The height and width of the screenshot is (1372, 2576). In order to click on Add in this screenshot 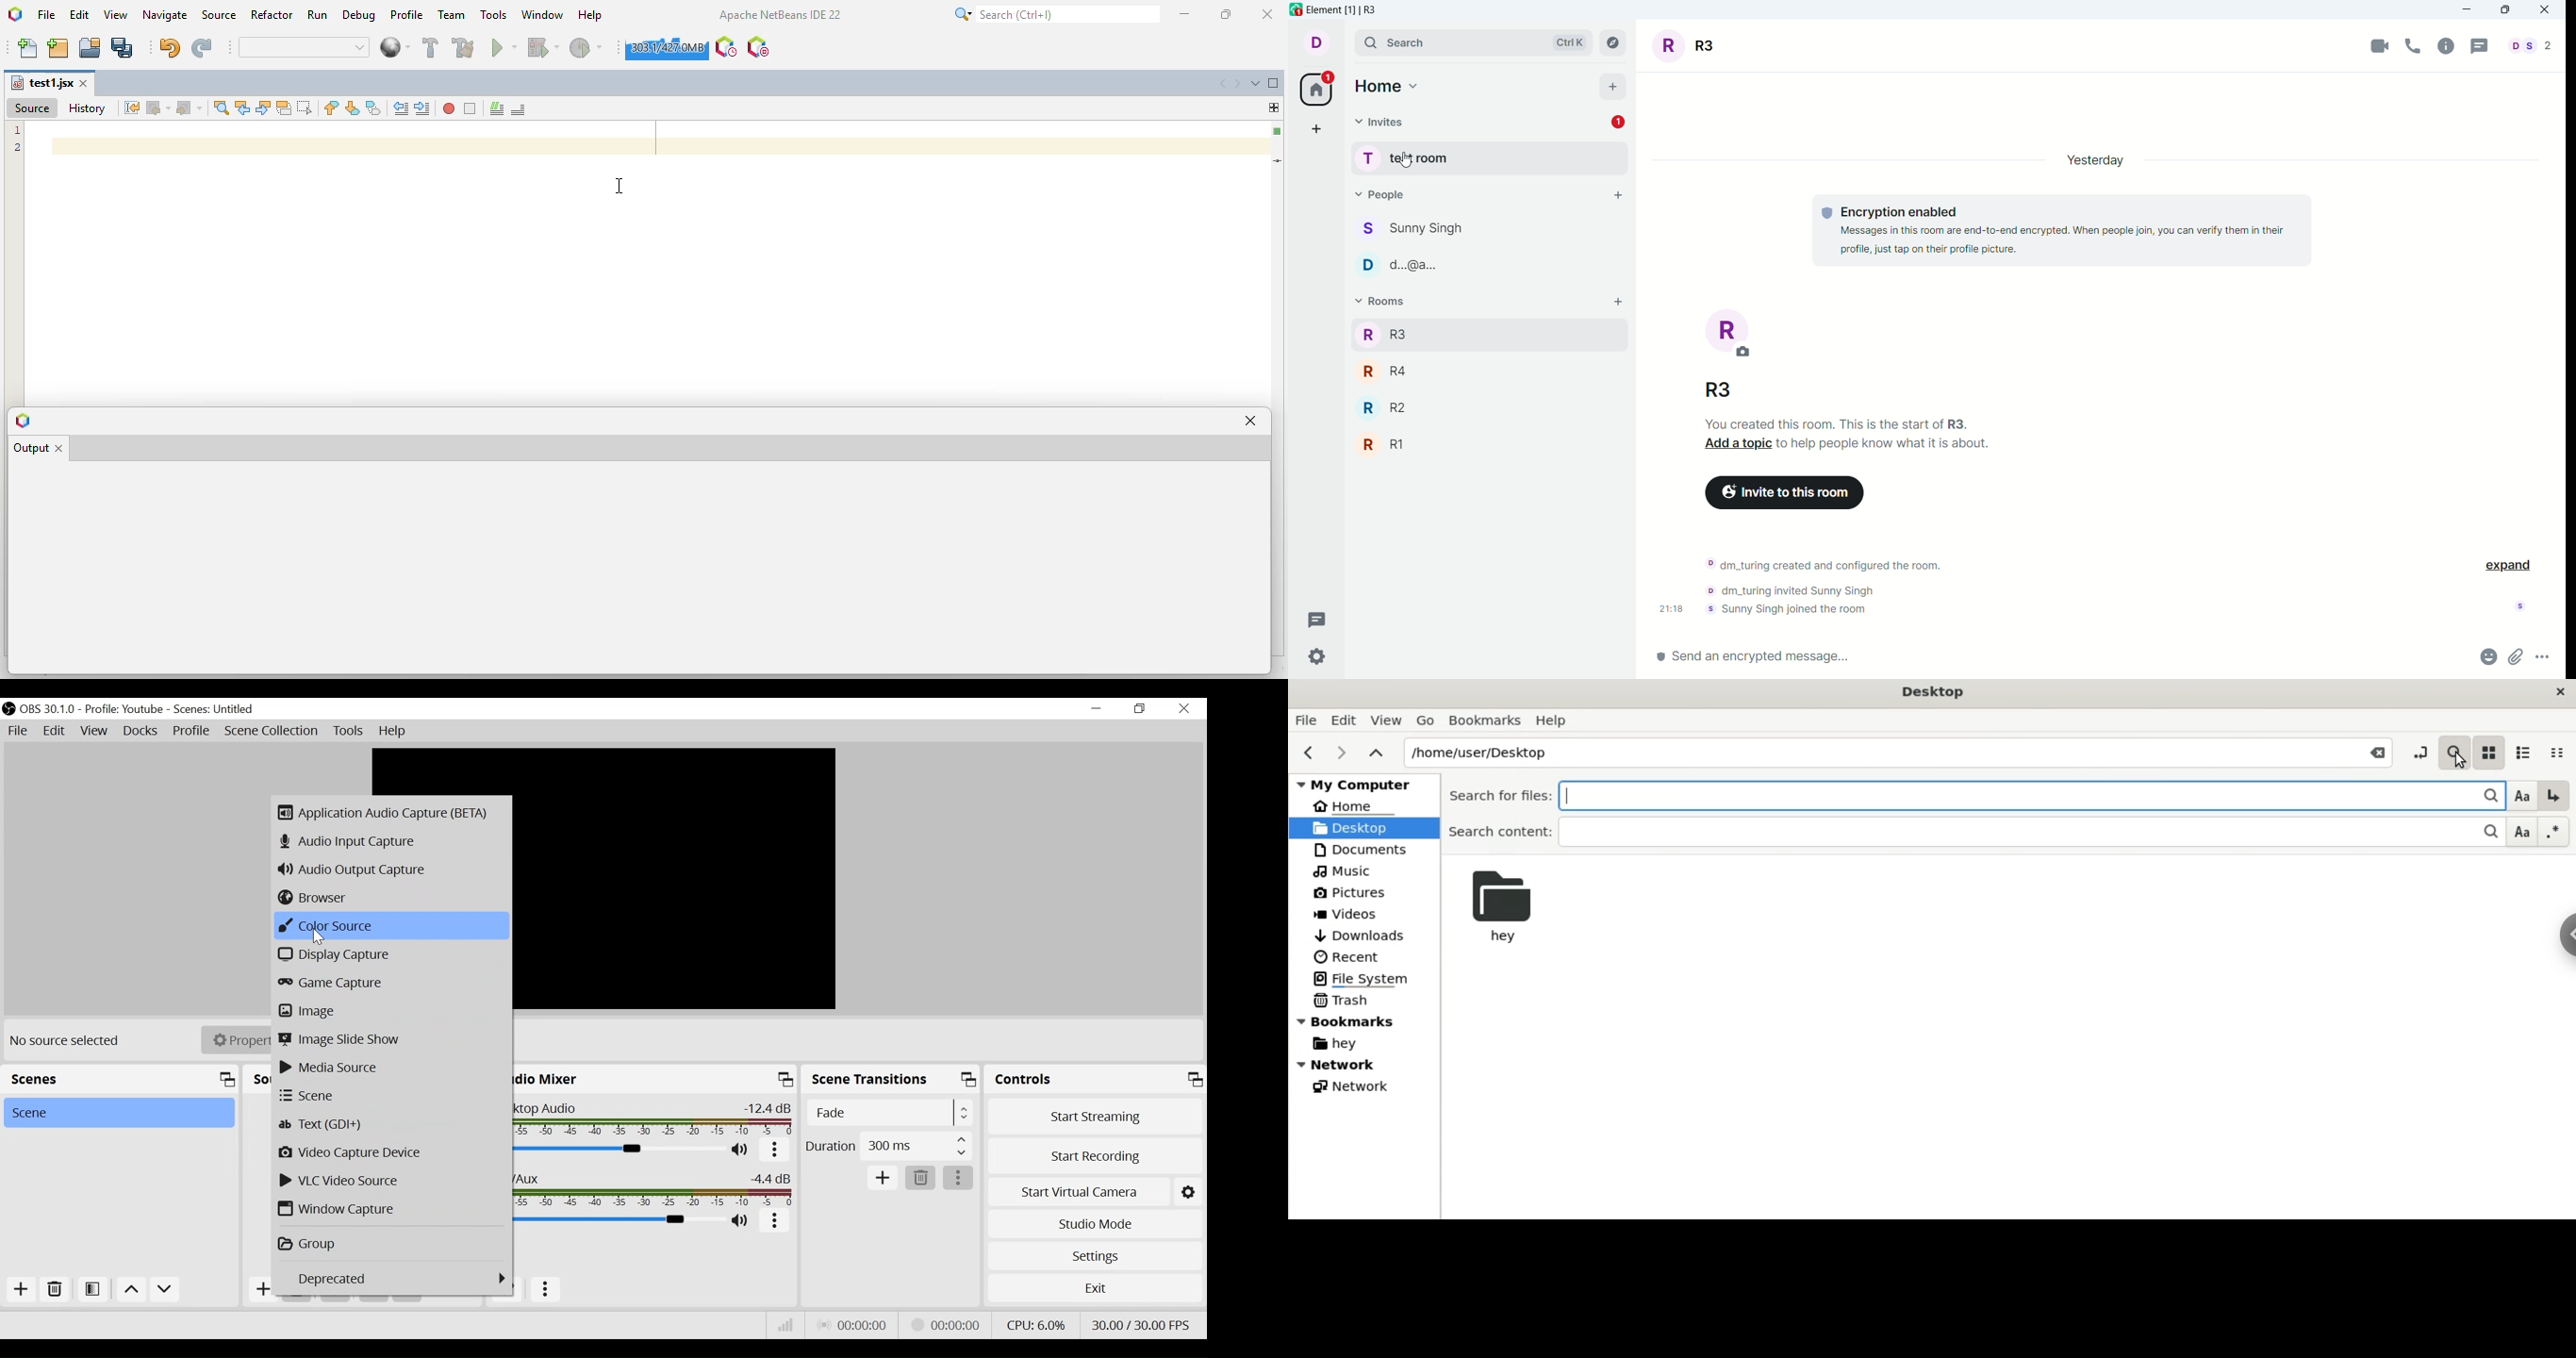, I will do `click(21, 1289)`.